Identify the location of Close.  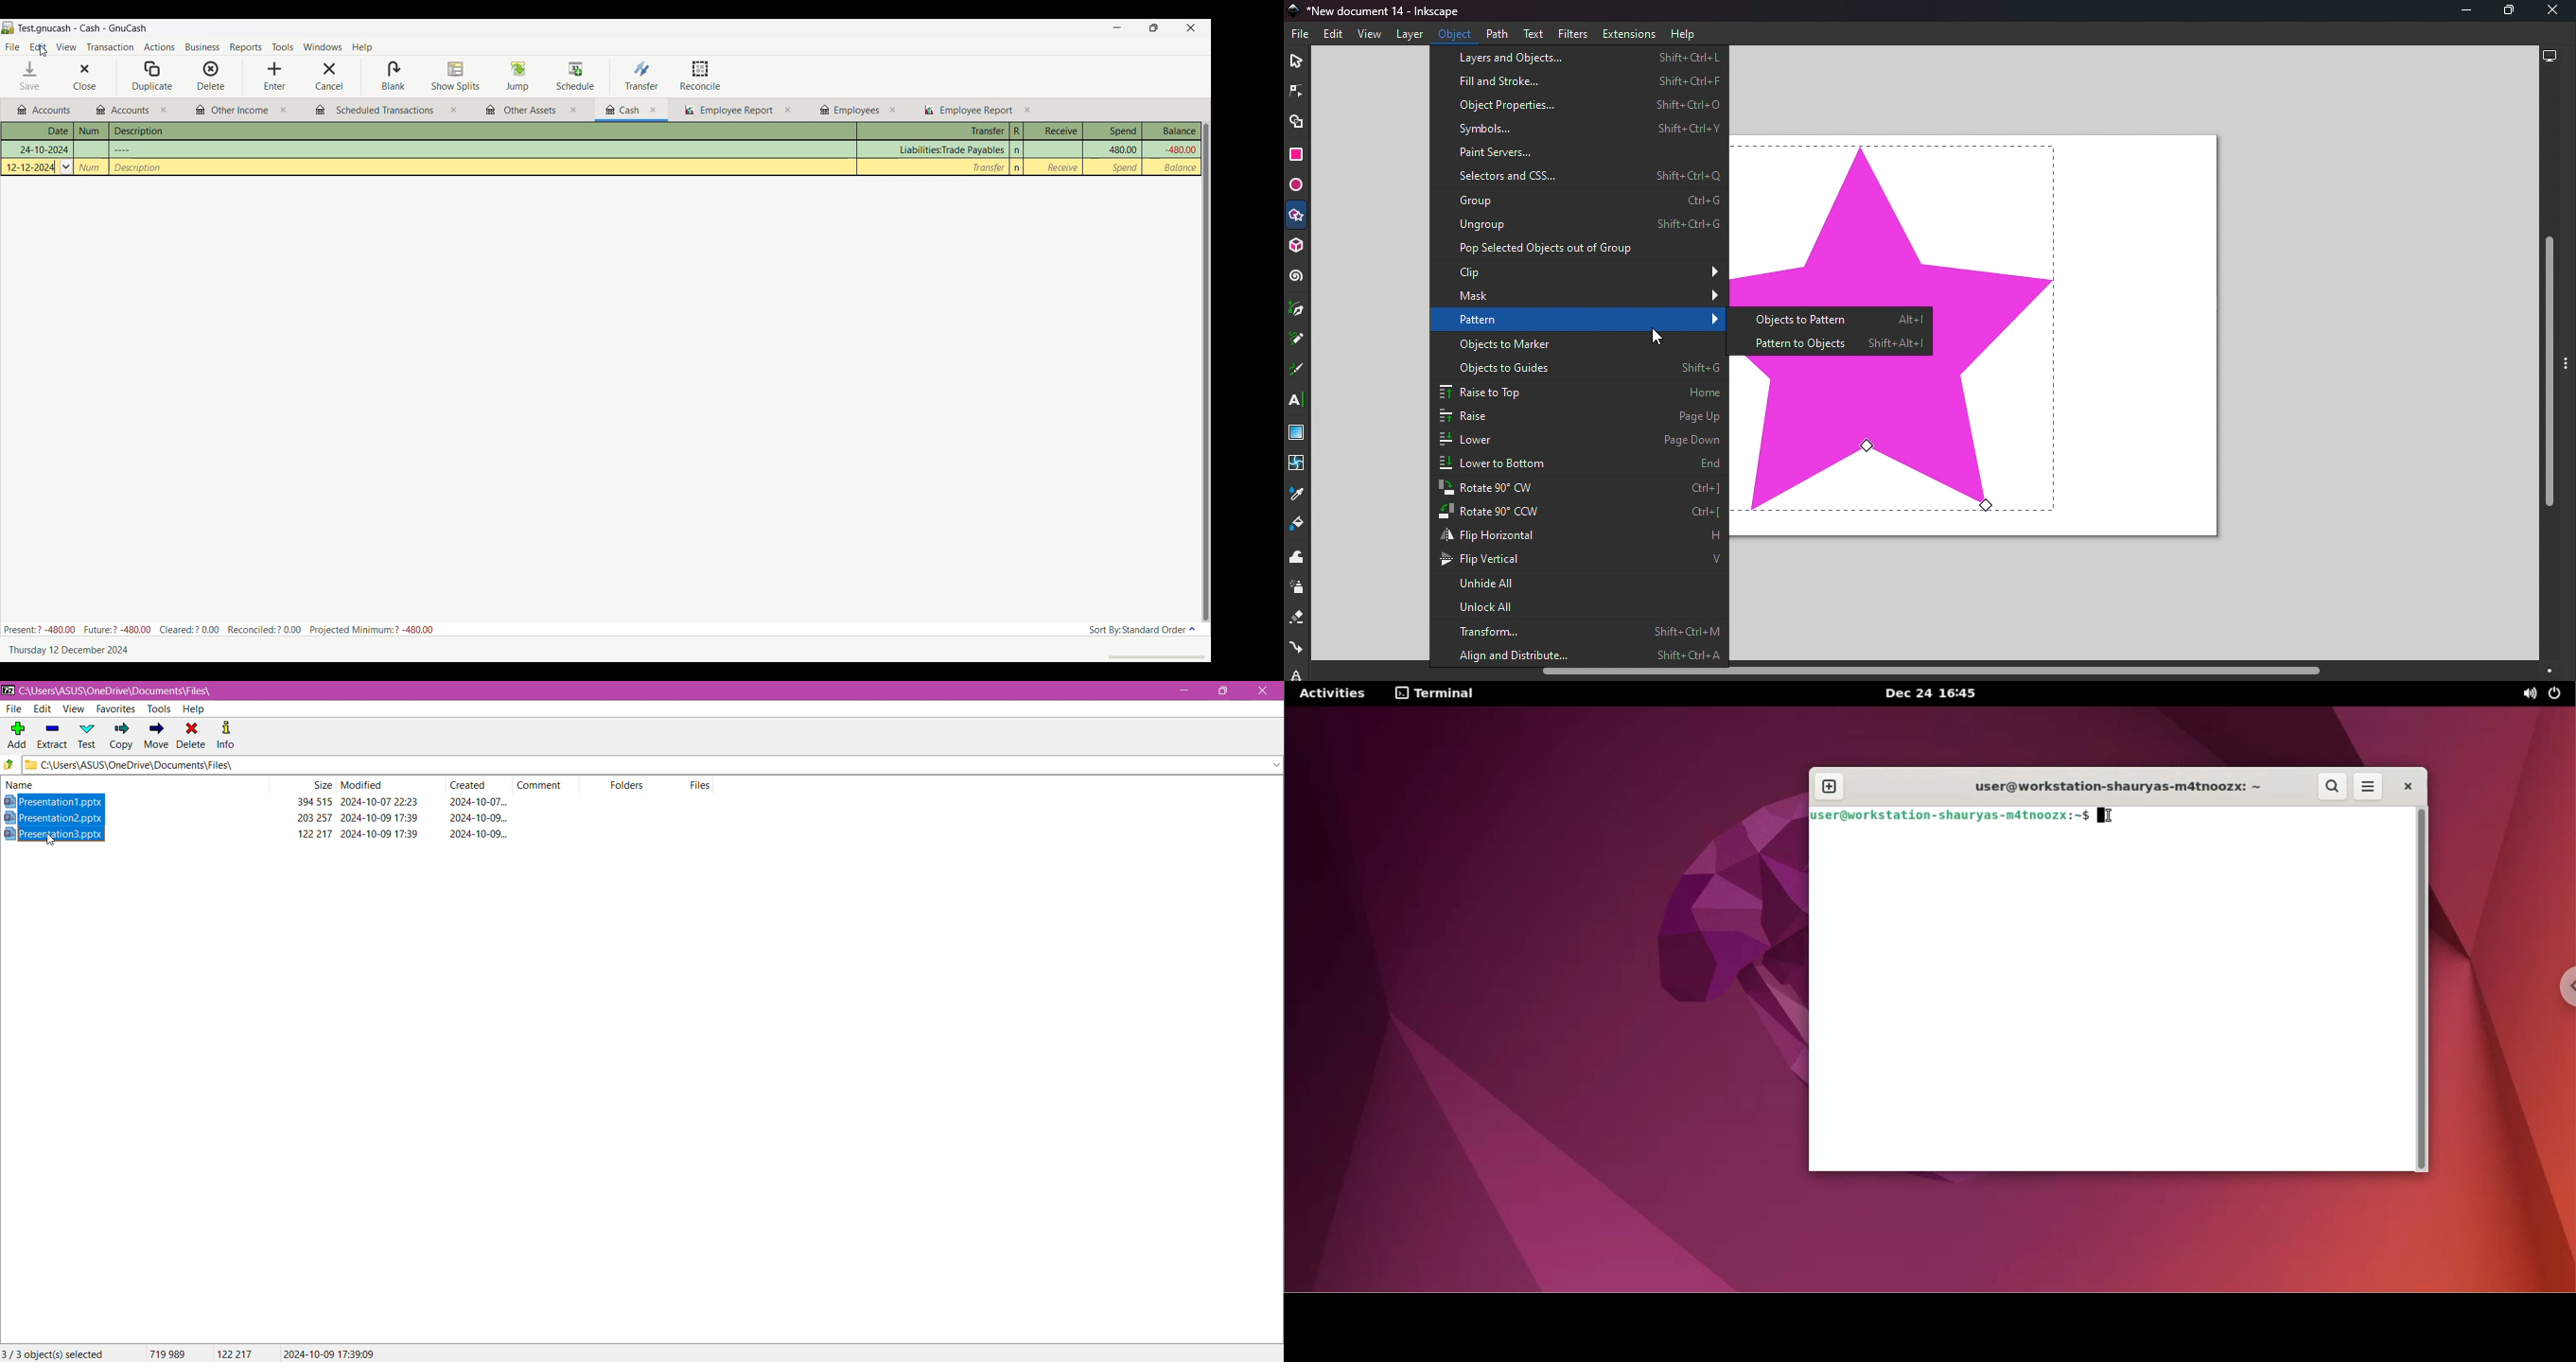
(84, 76).